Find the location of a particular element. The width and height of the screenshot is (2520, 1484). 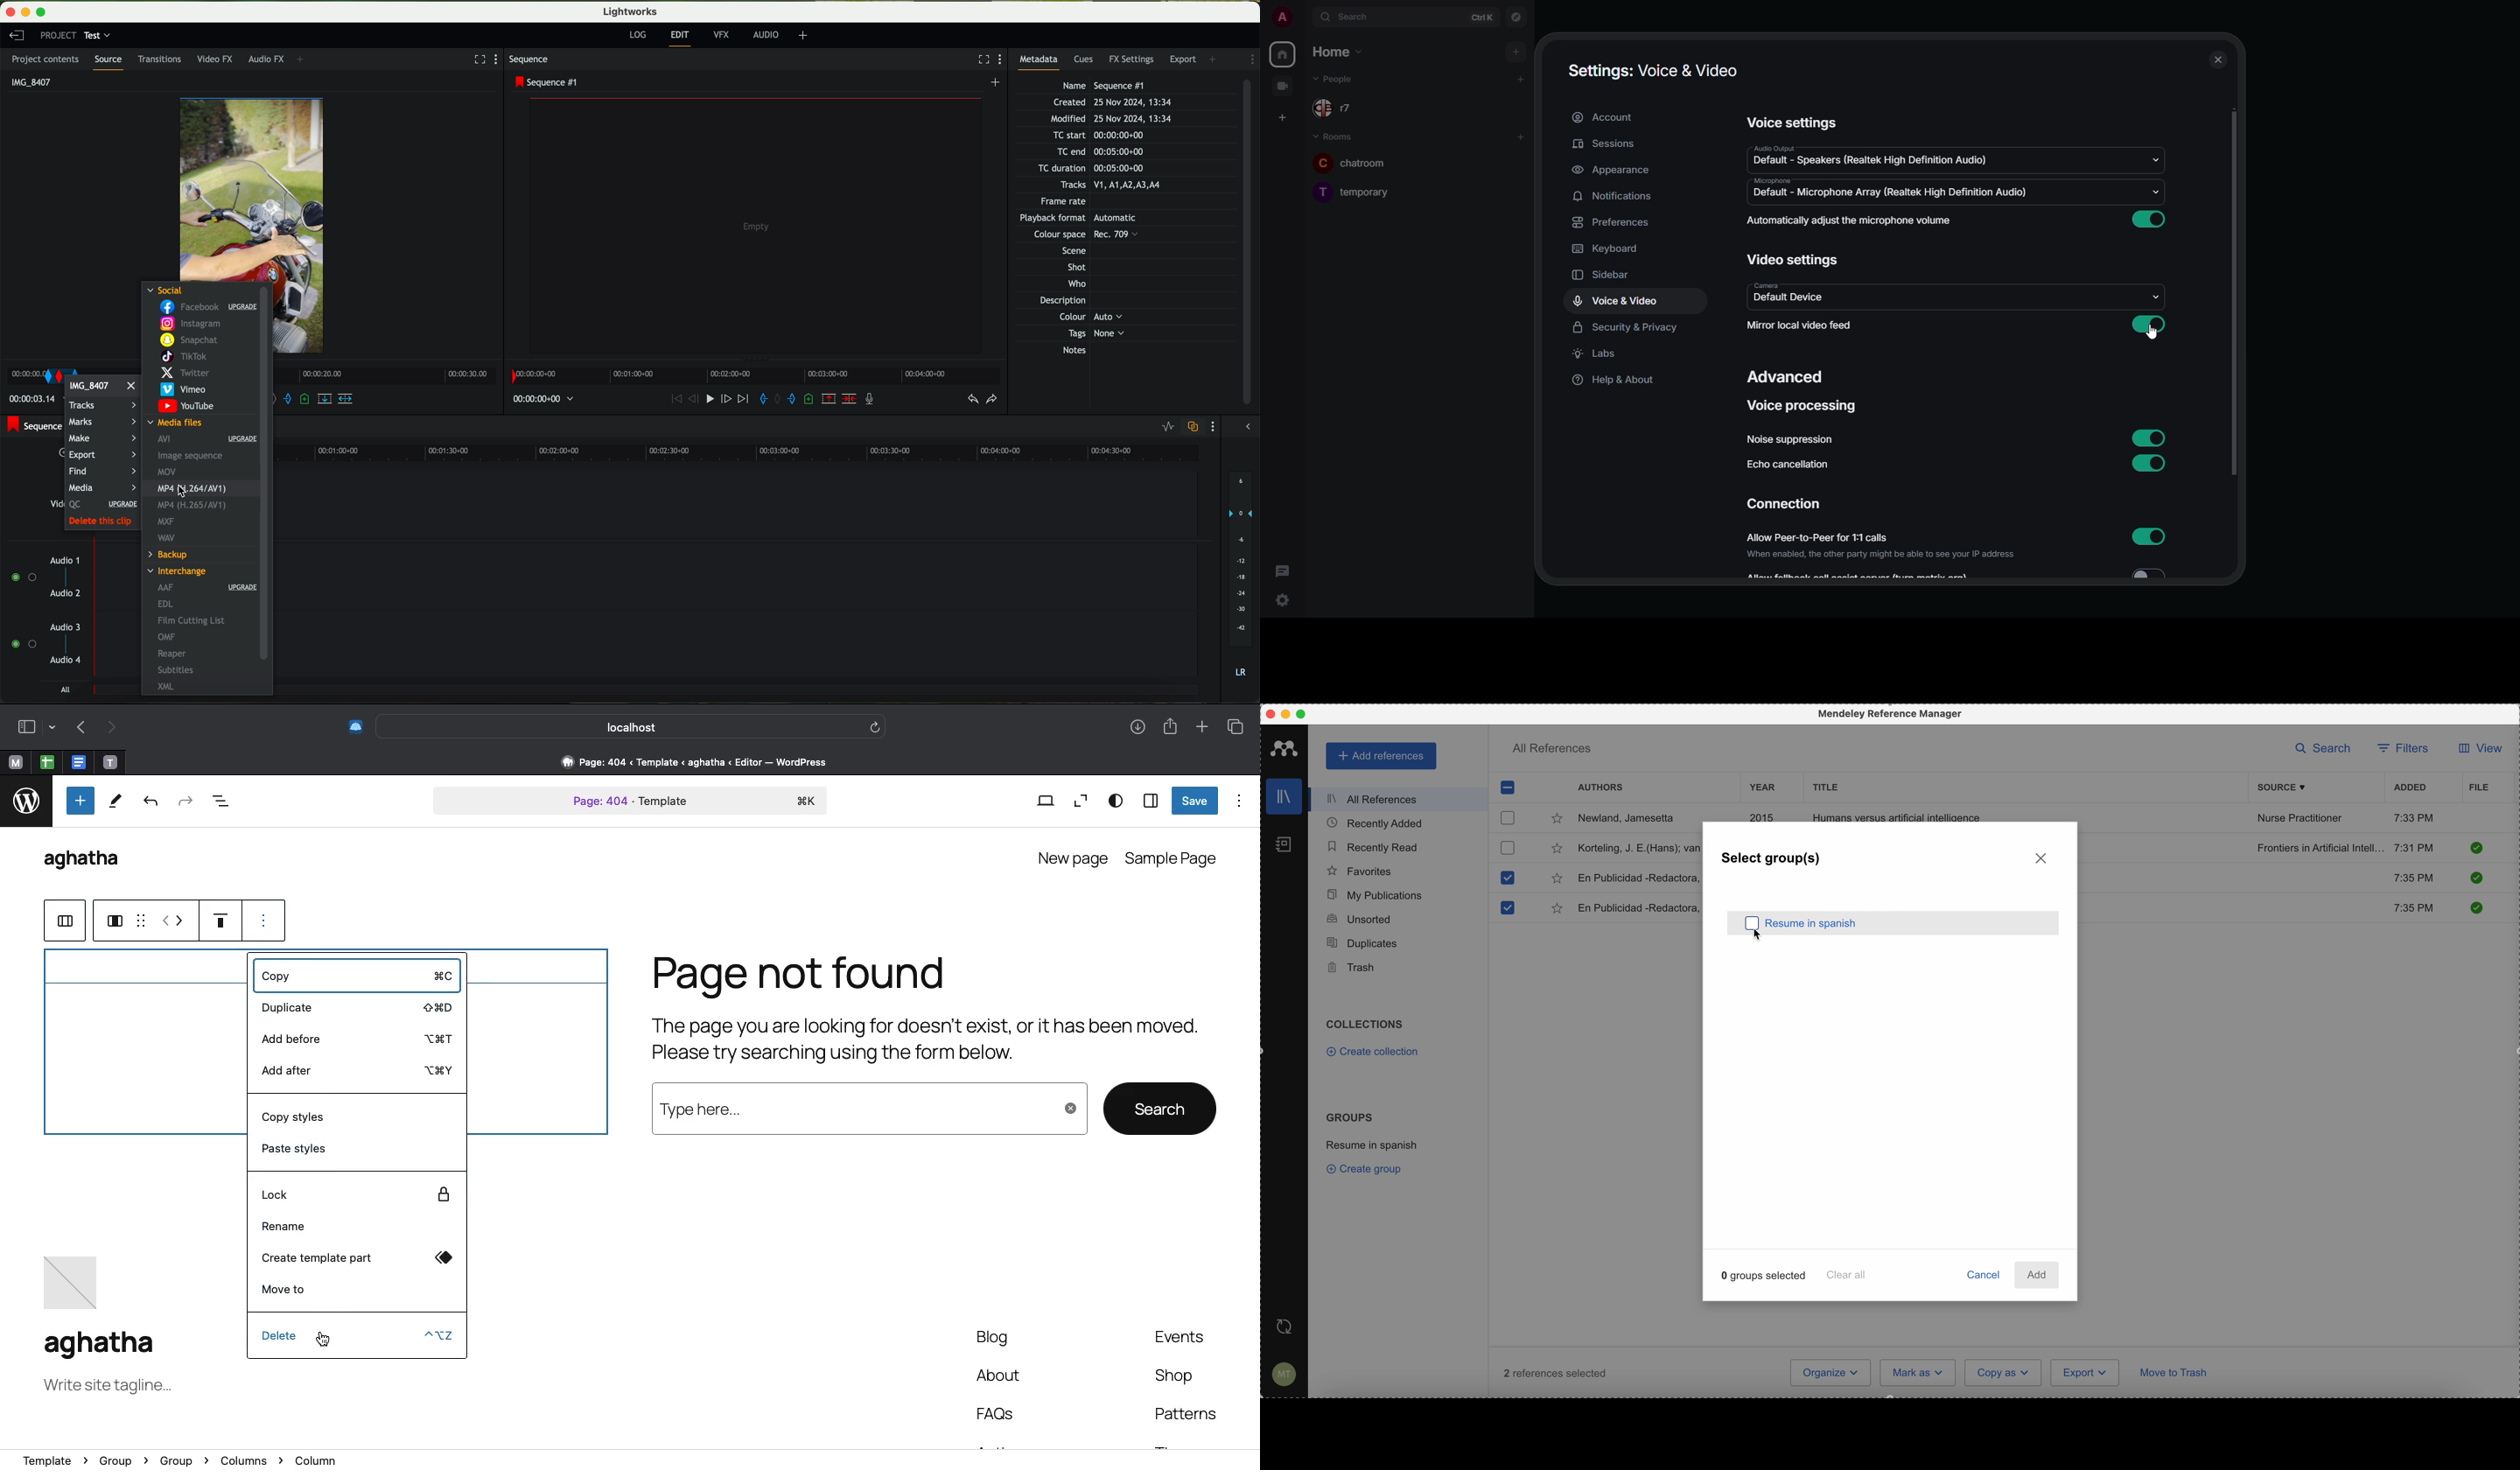

labs is located at coordinates (1601, 356).